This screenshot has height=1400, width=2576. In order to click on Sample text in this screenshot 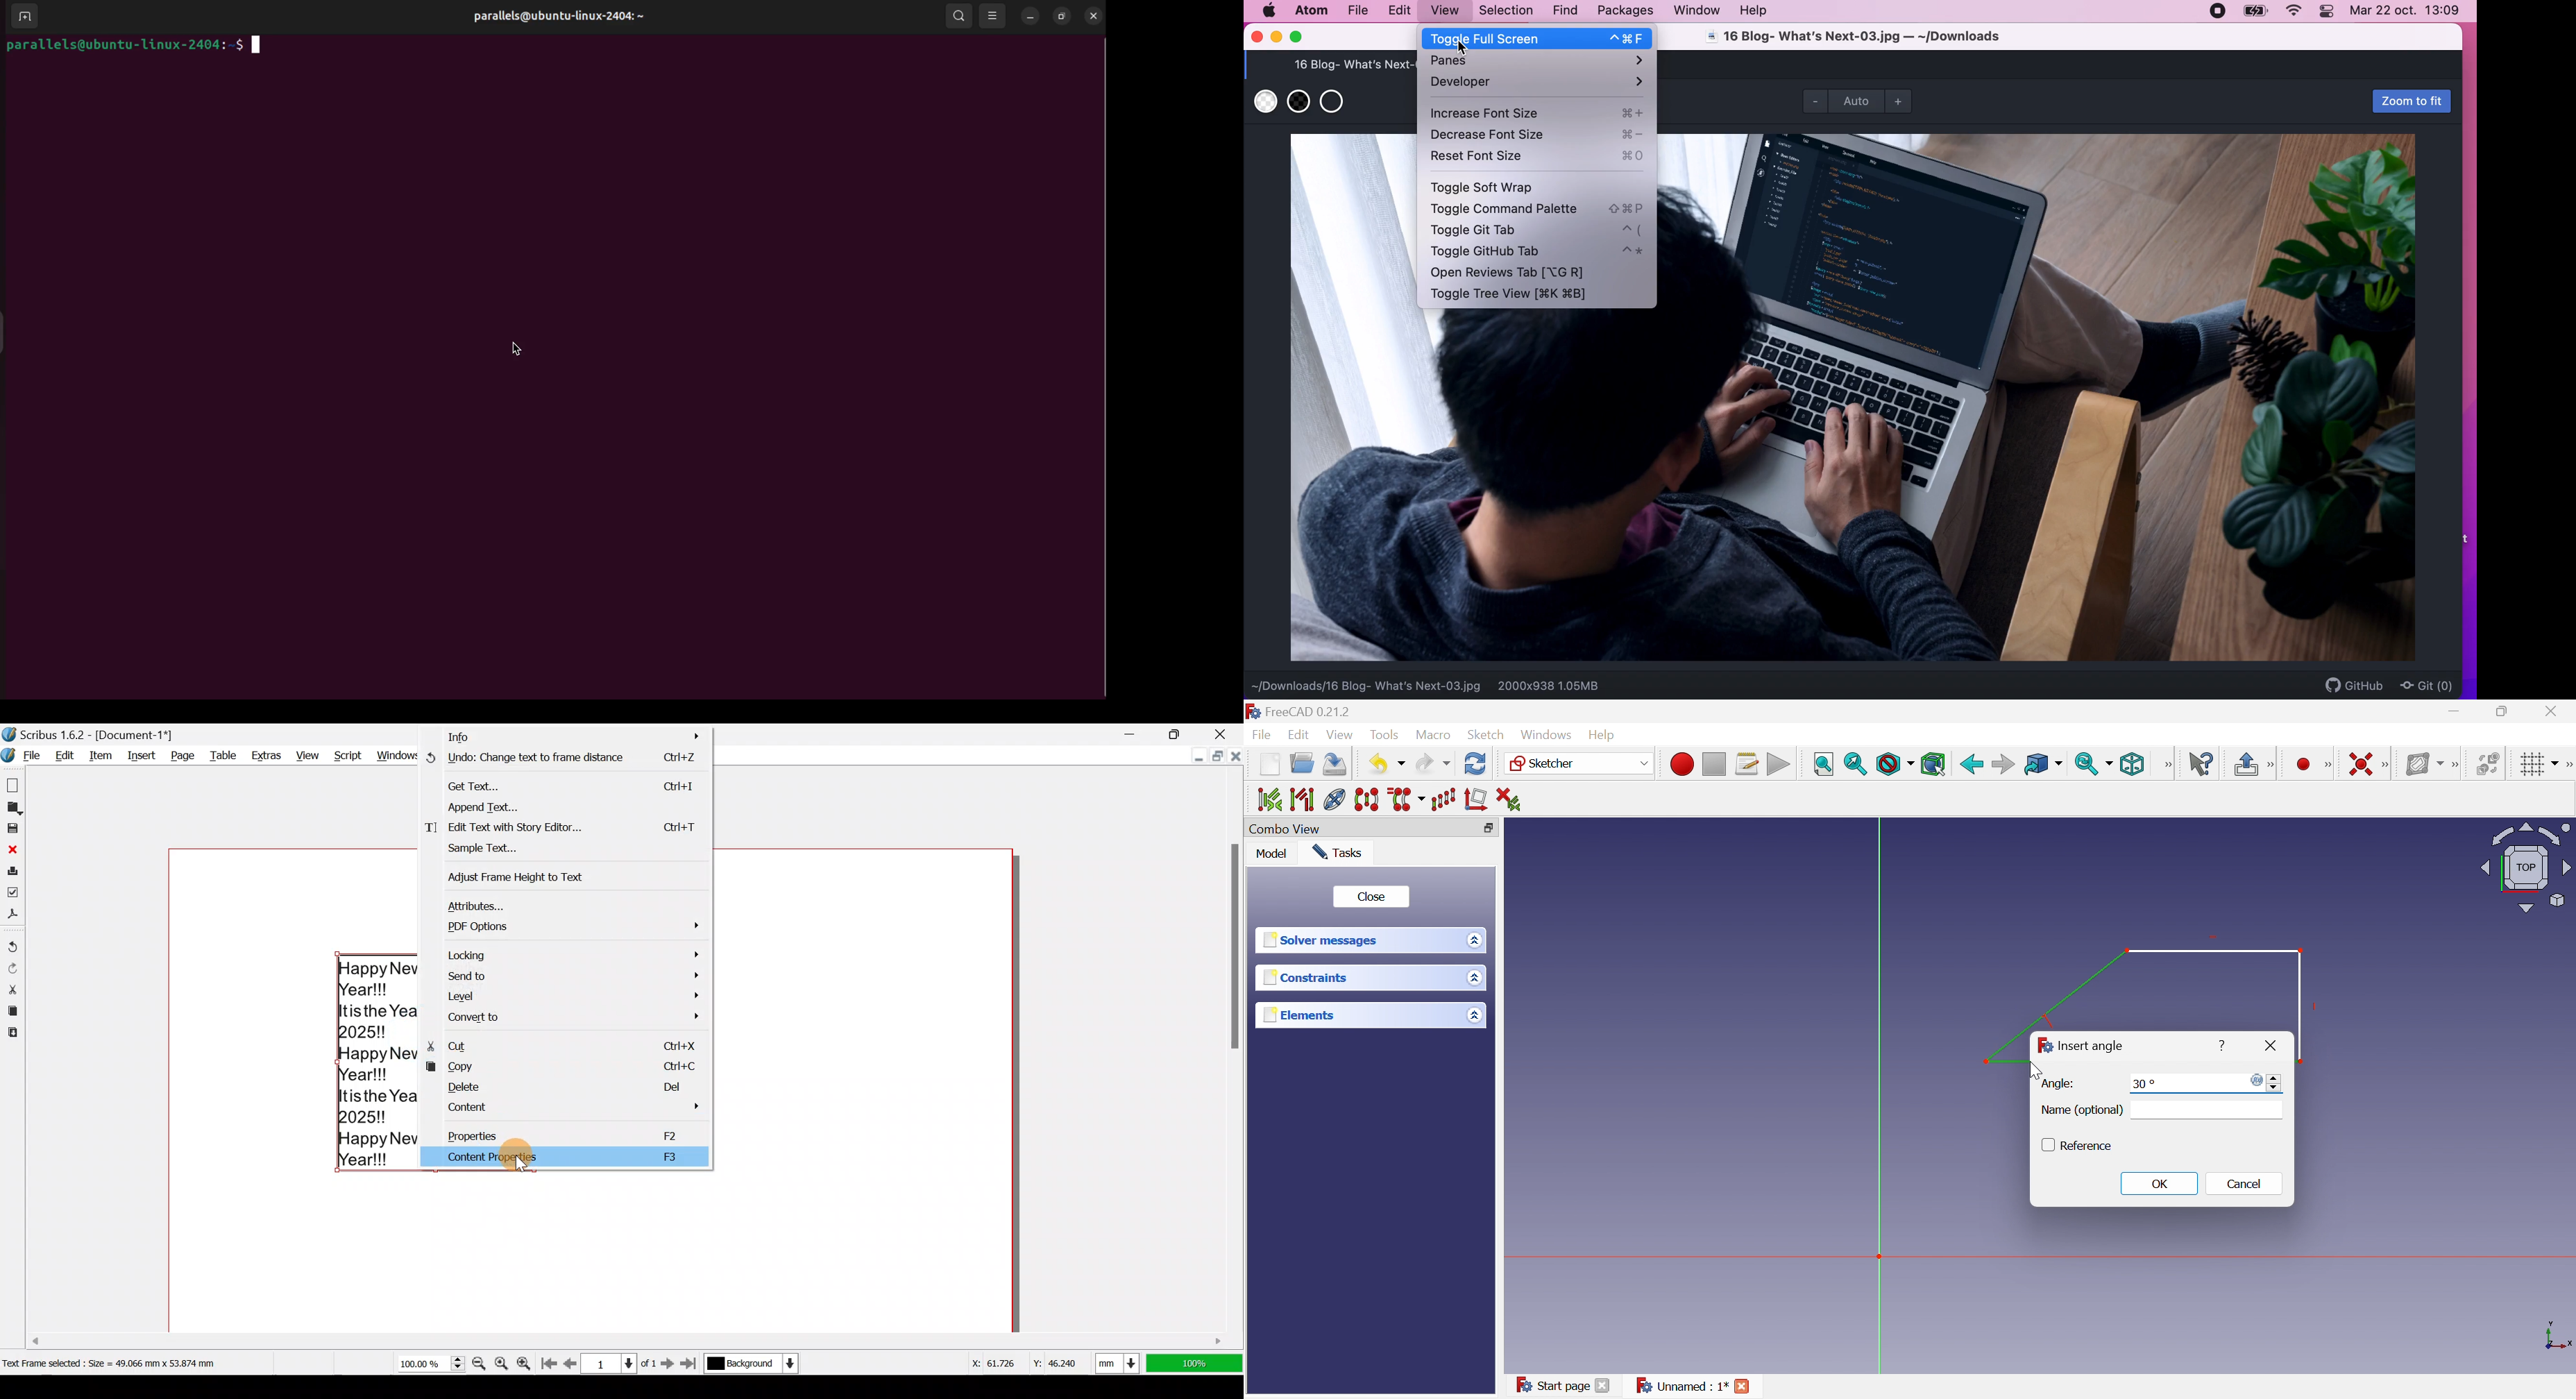, I will do `click(508, 851)`.